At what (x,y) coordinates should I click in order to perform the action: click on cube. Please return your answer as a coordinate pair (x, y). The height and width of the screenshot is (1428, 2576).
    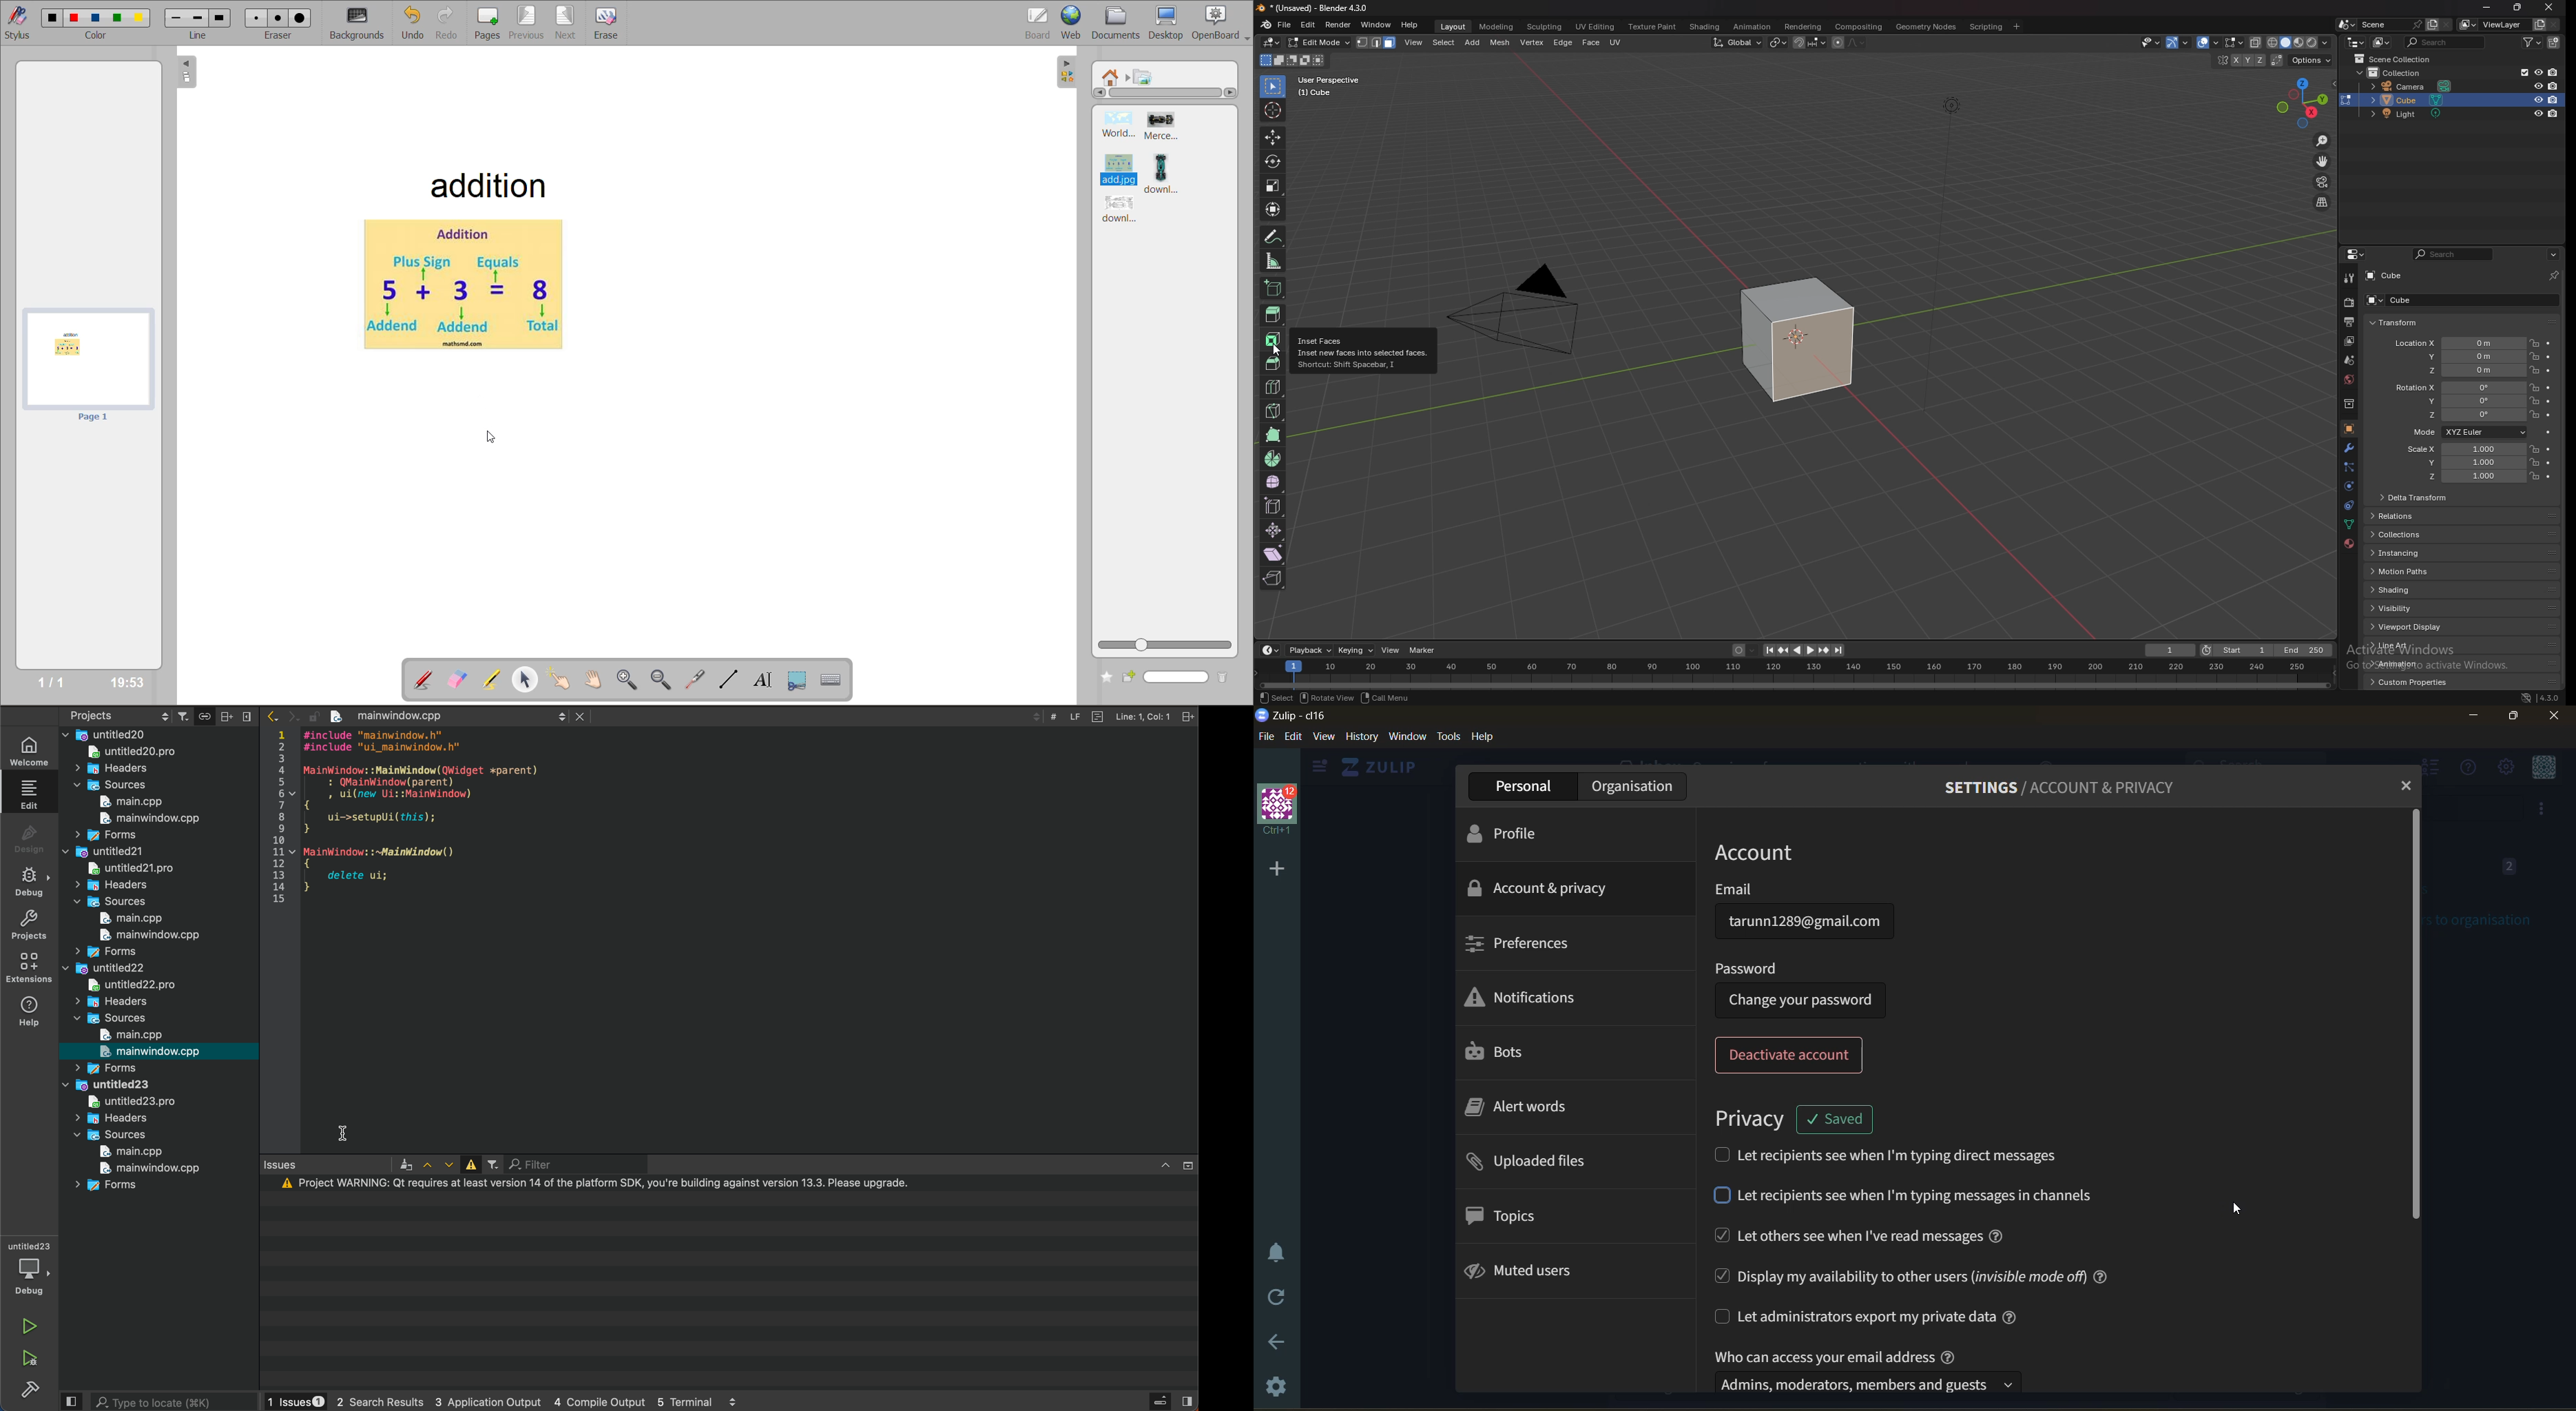
    Looking at the image, I should click on (1799, 340).